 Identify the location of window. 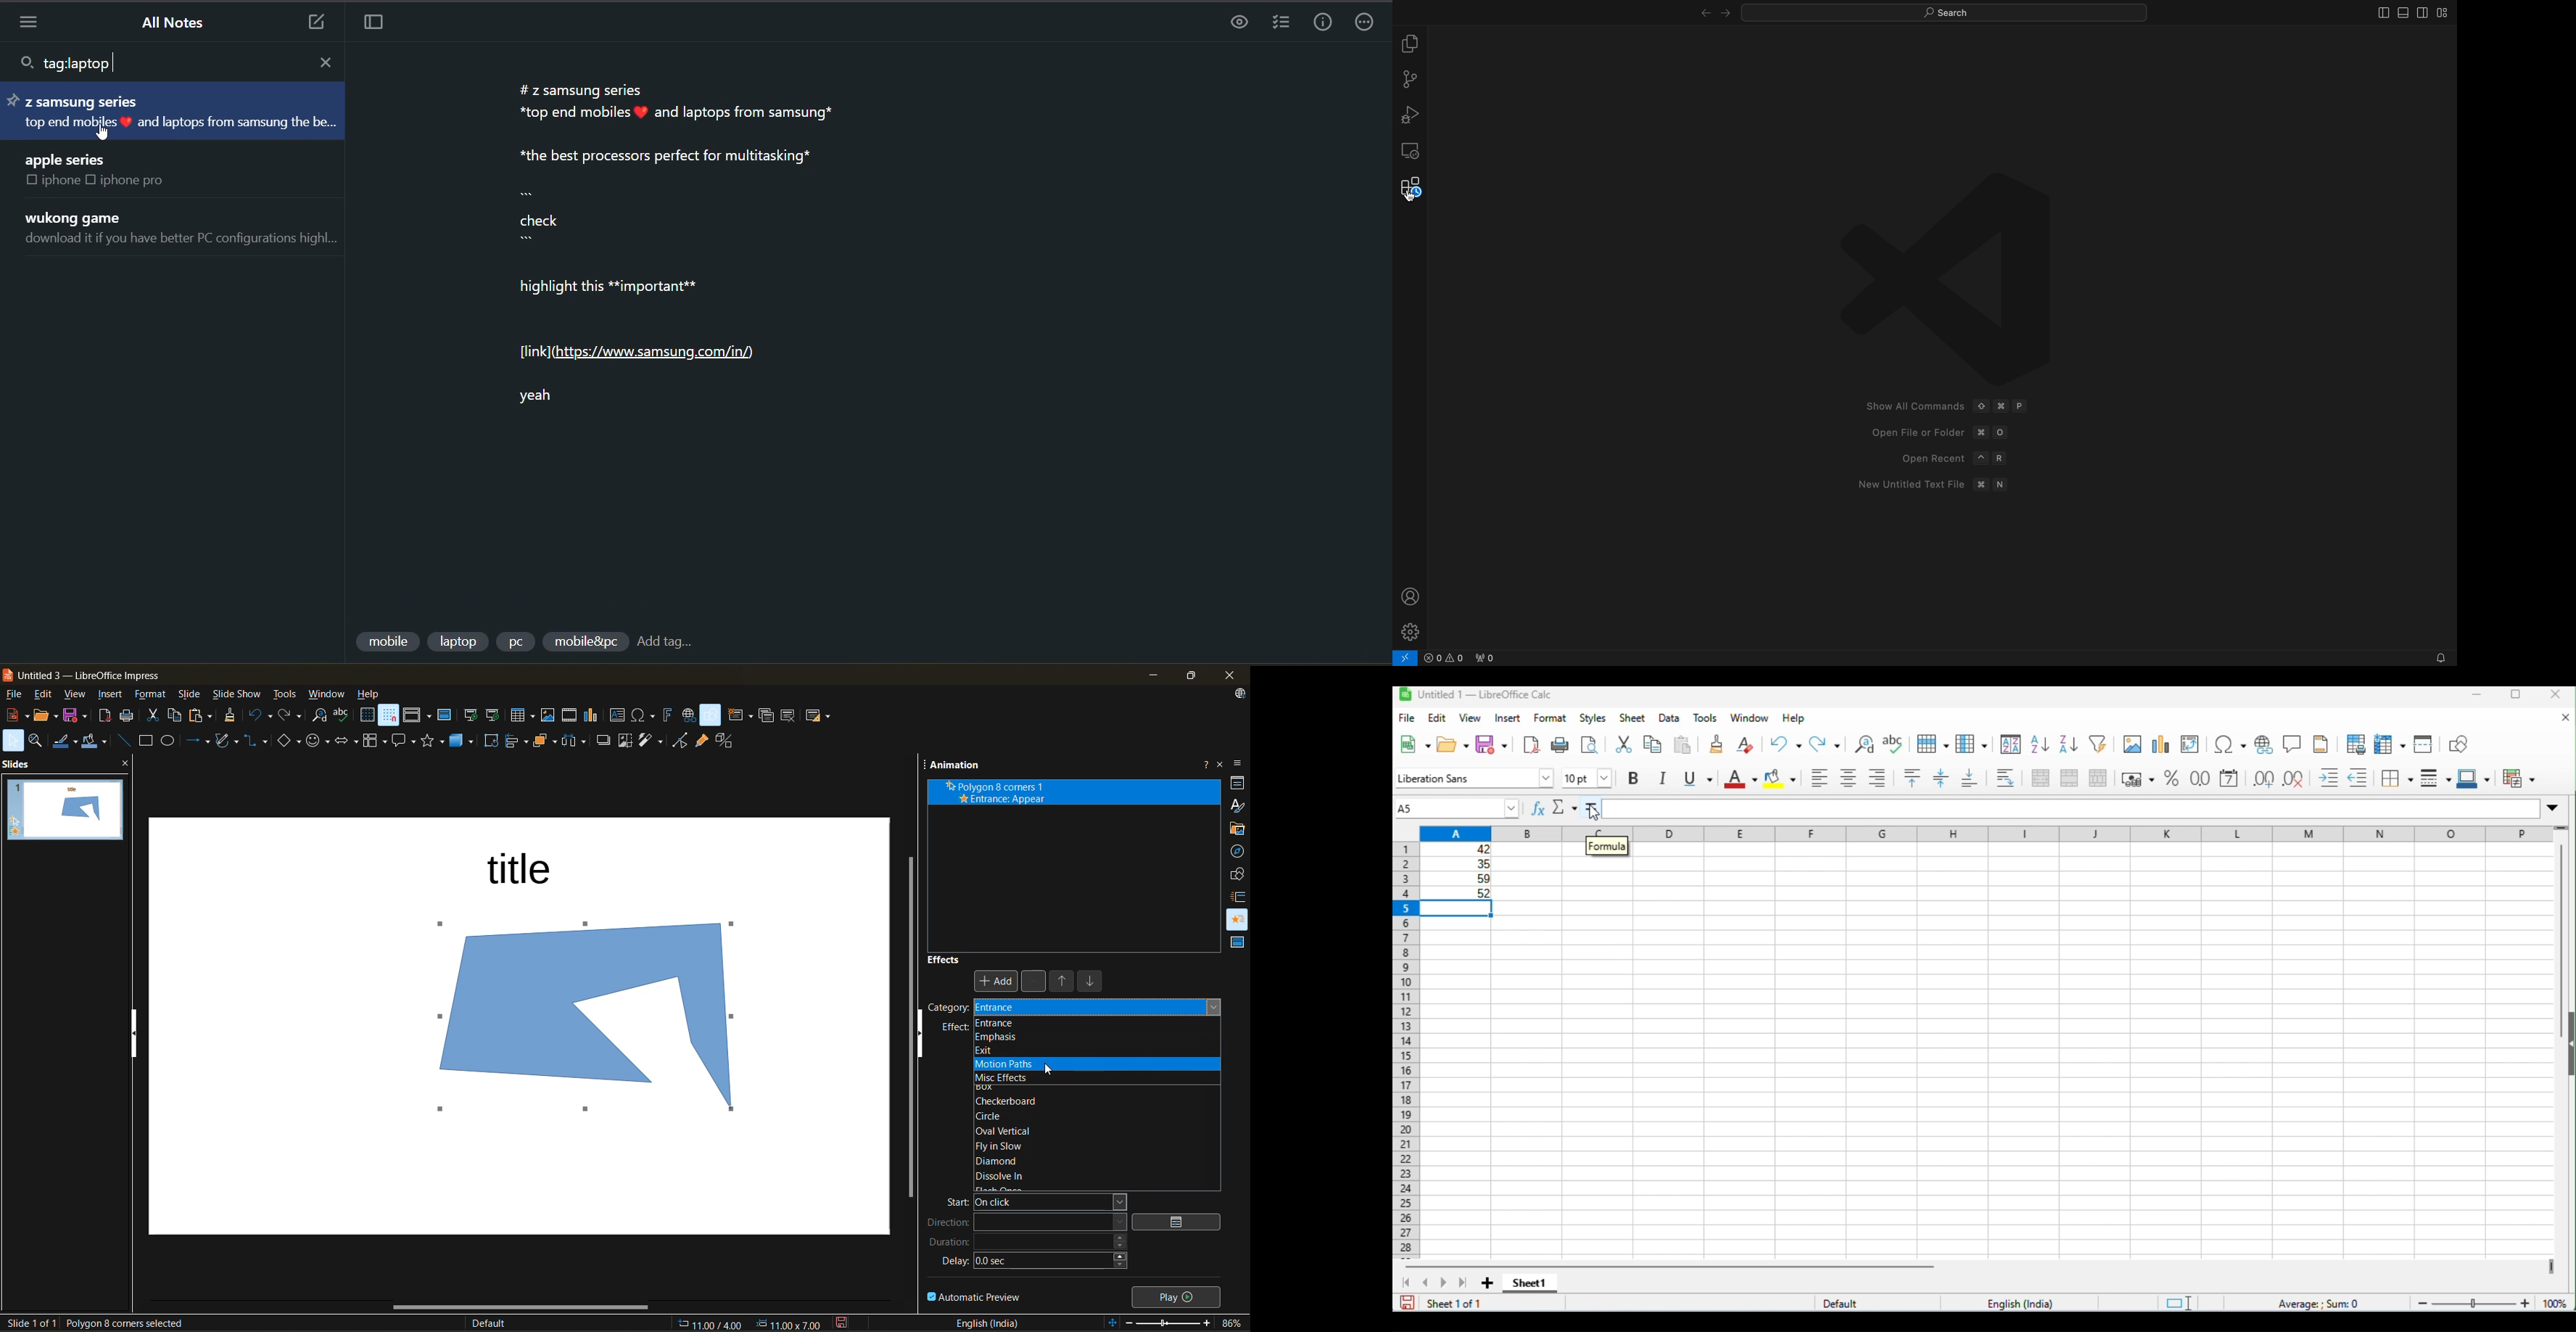
(1750, 719).